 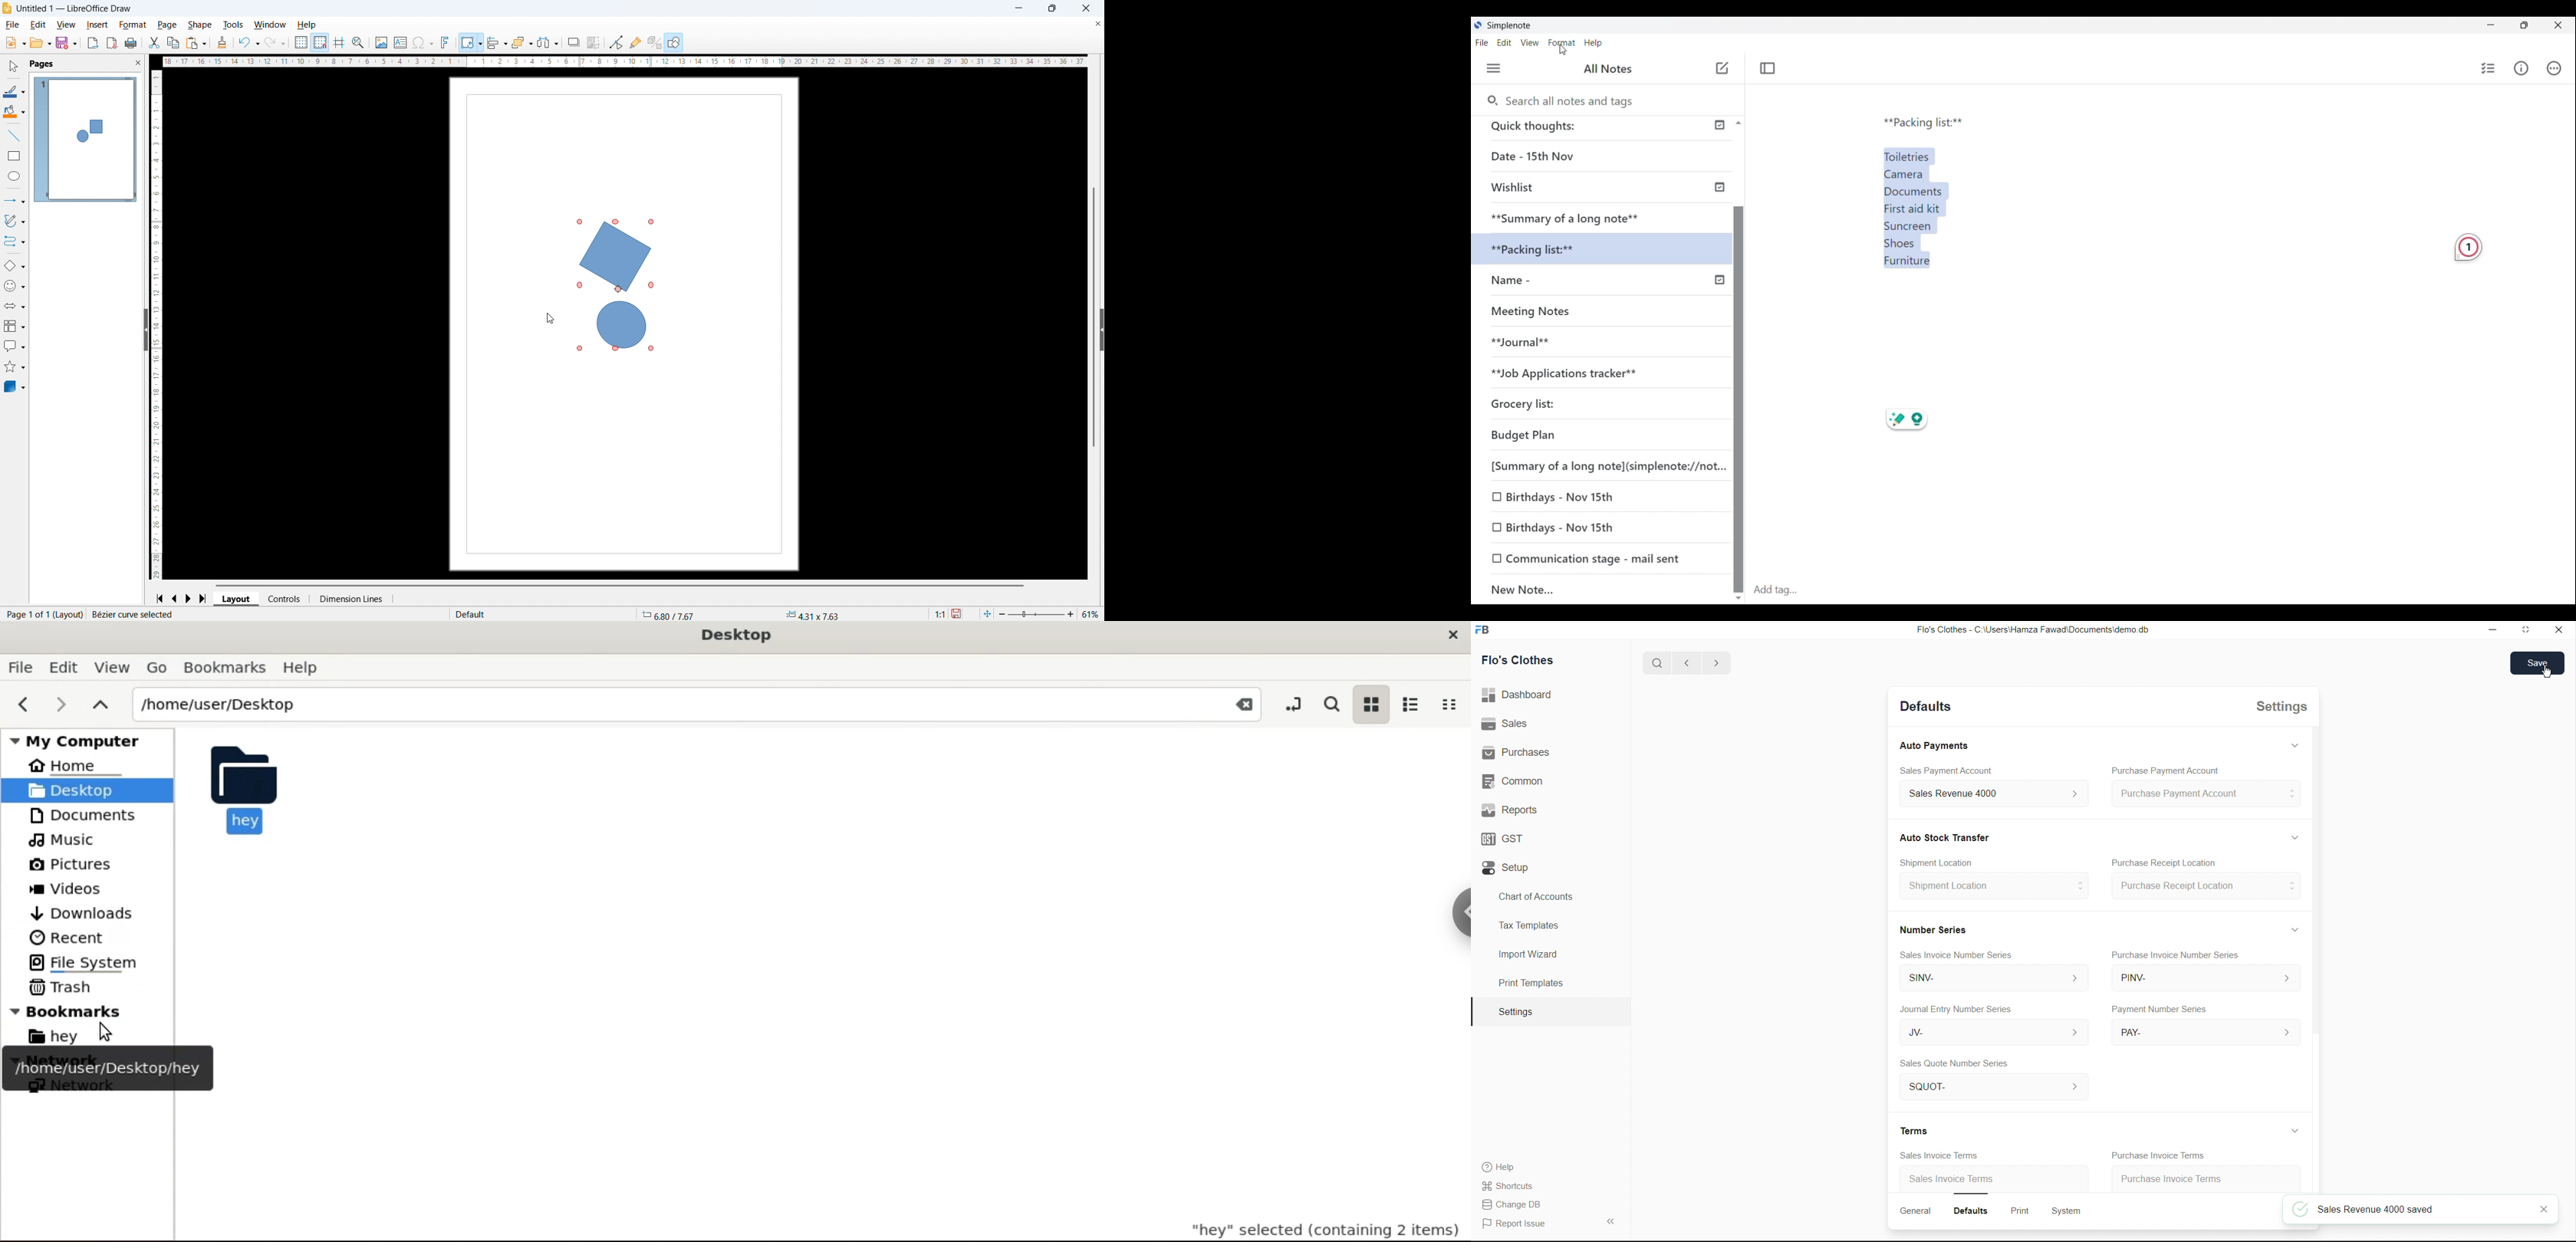 What do you see at coordinates (154, 43) in the screenshot?
I see `cut ` at bounding box center [154, 43].